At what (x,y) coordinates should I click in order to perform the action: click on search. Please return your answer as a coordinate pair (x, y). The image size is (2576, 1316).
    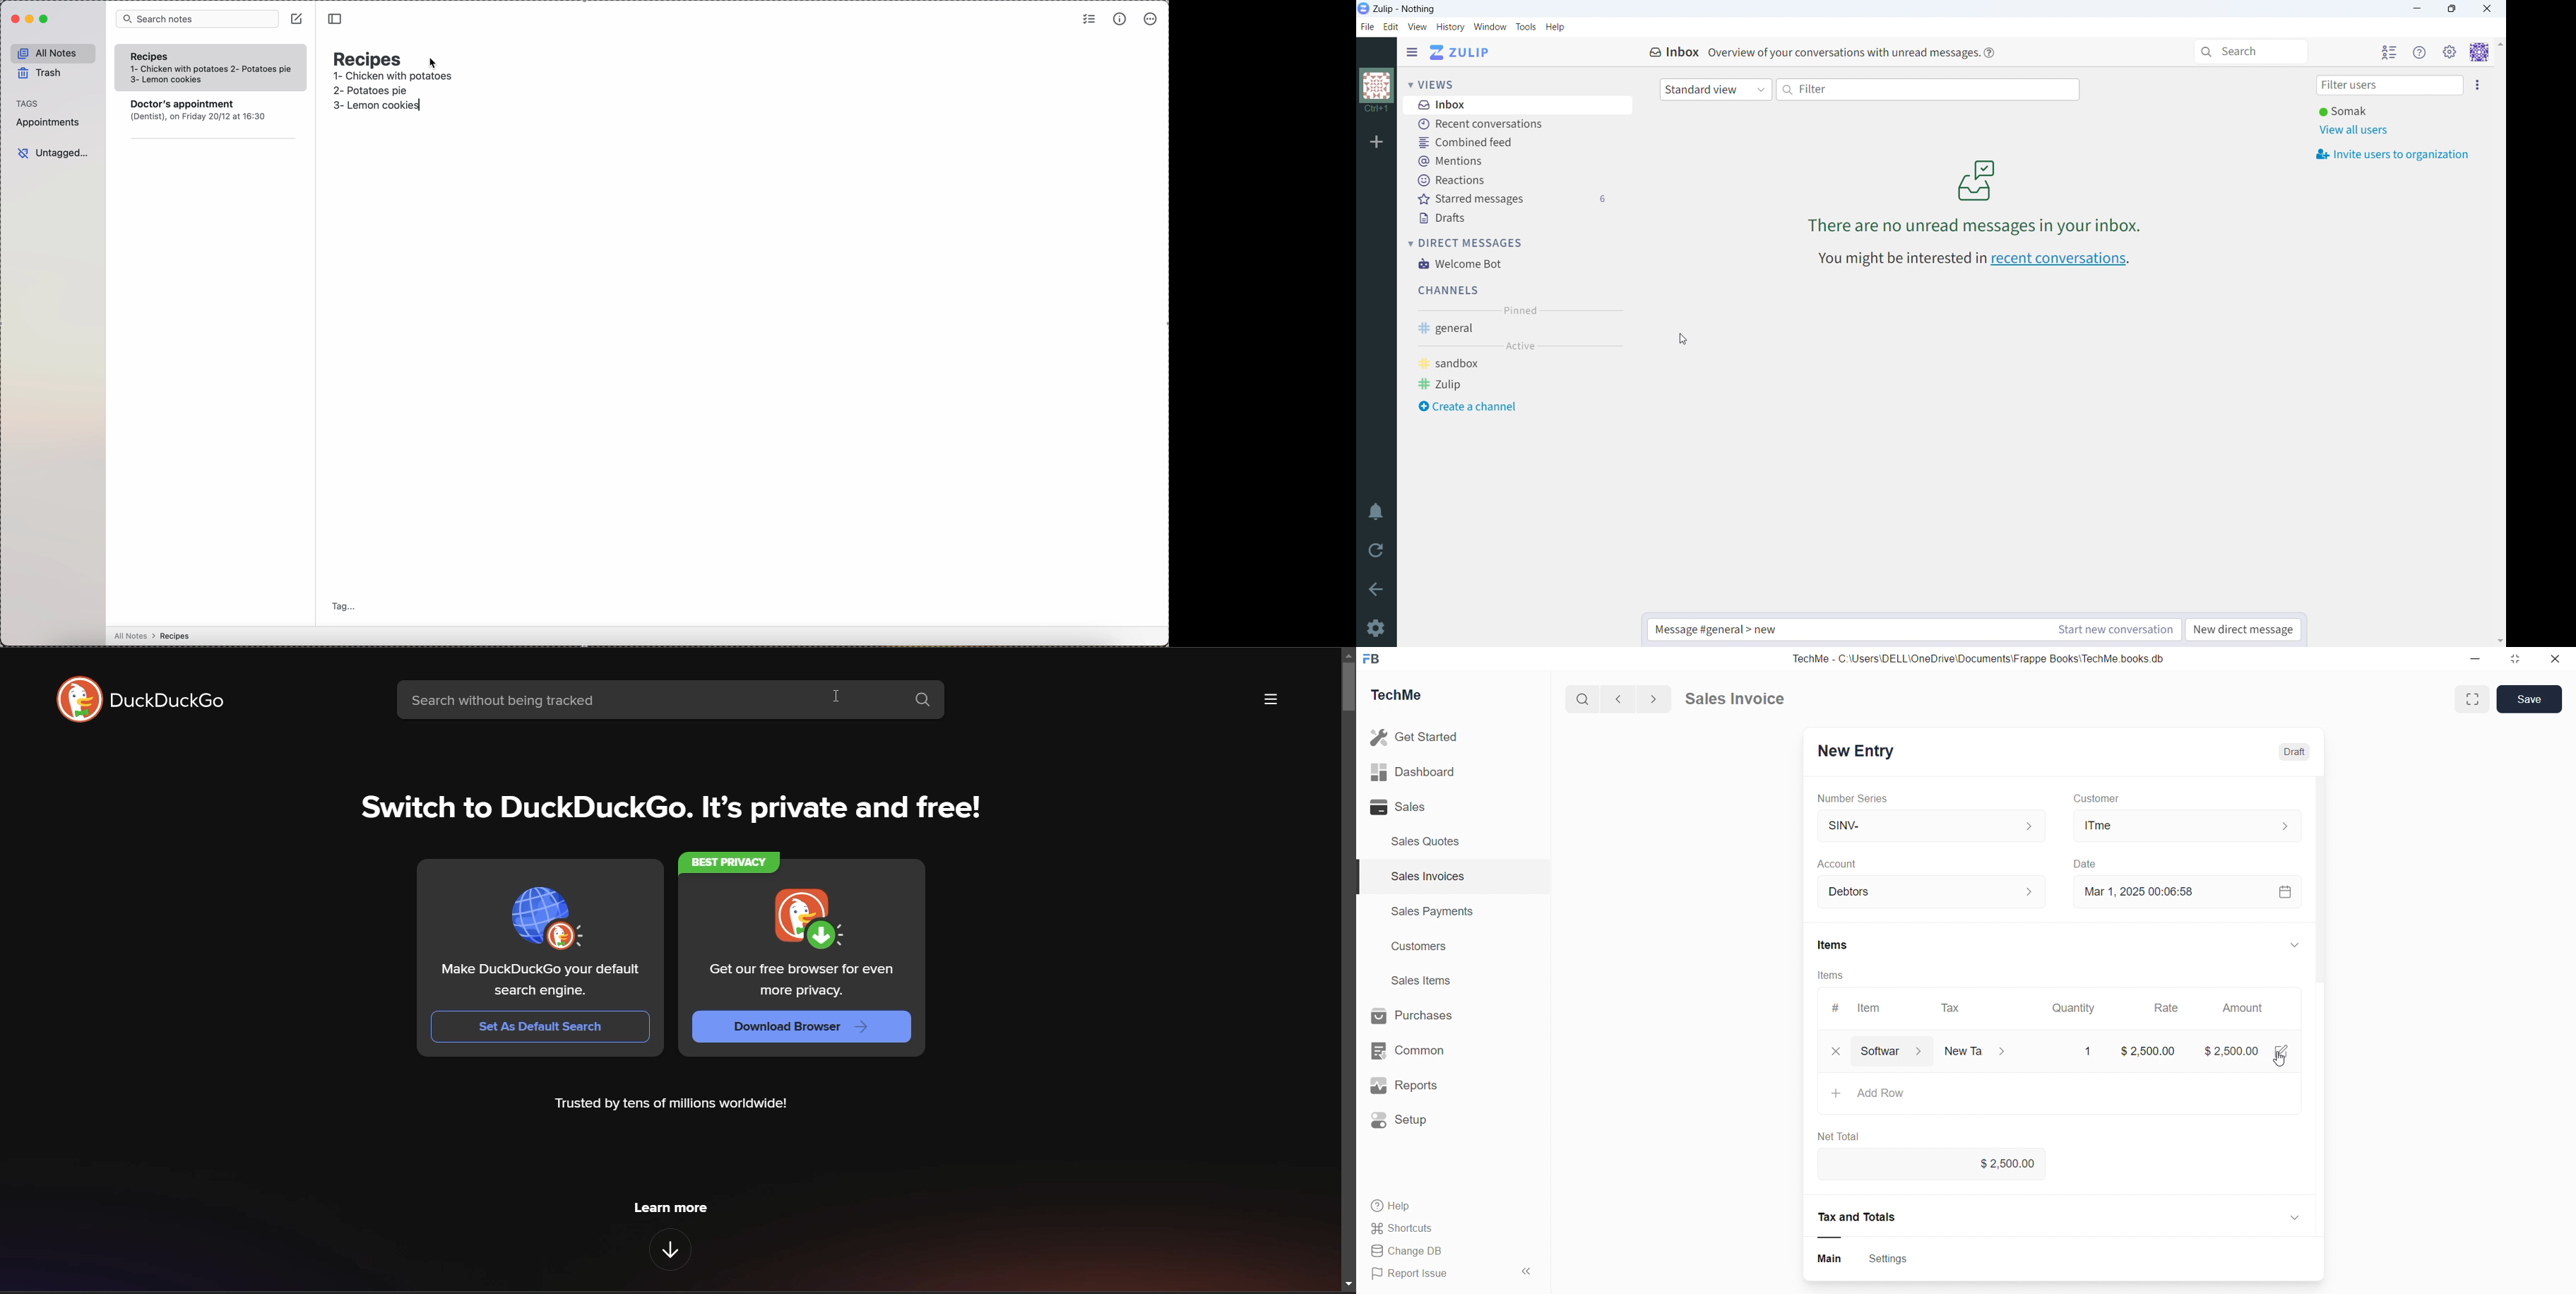
    Looking at the image, I should click on (2251, 52).